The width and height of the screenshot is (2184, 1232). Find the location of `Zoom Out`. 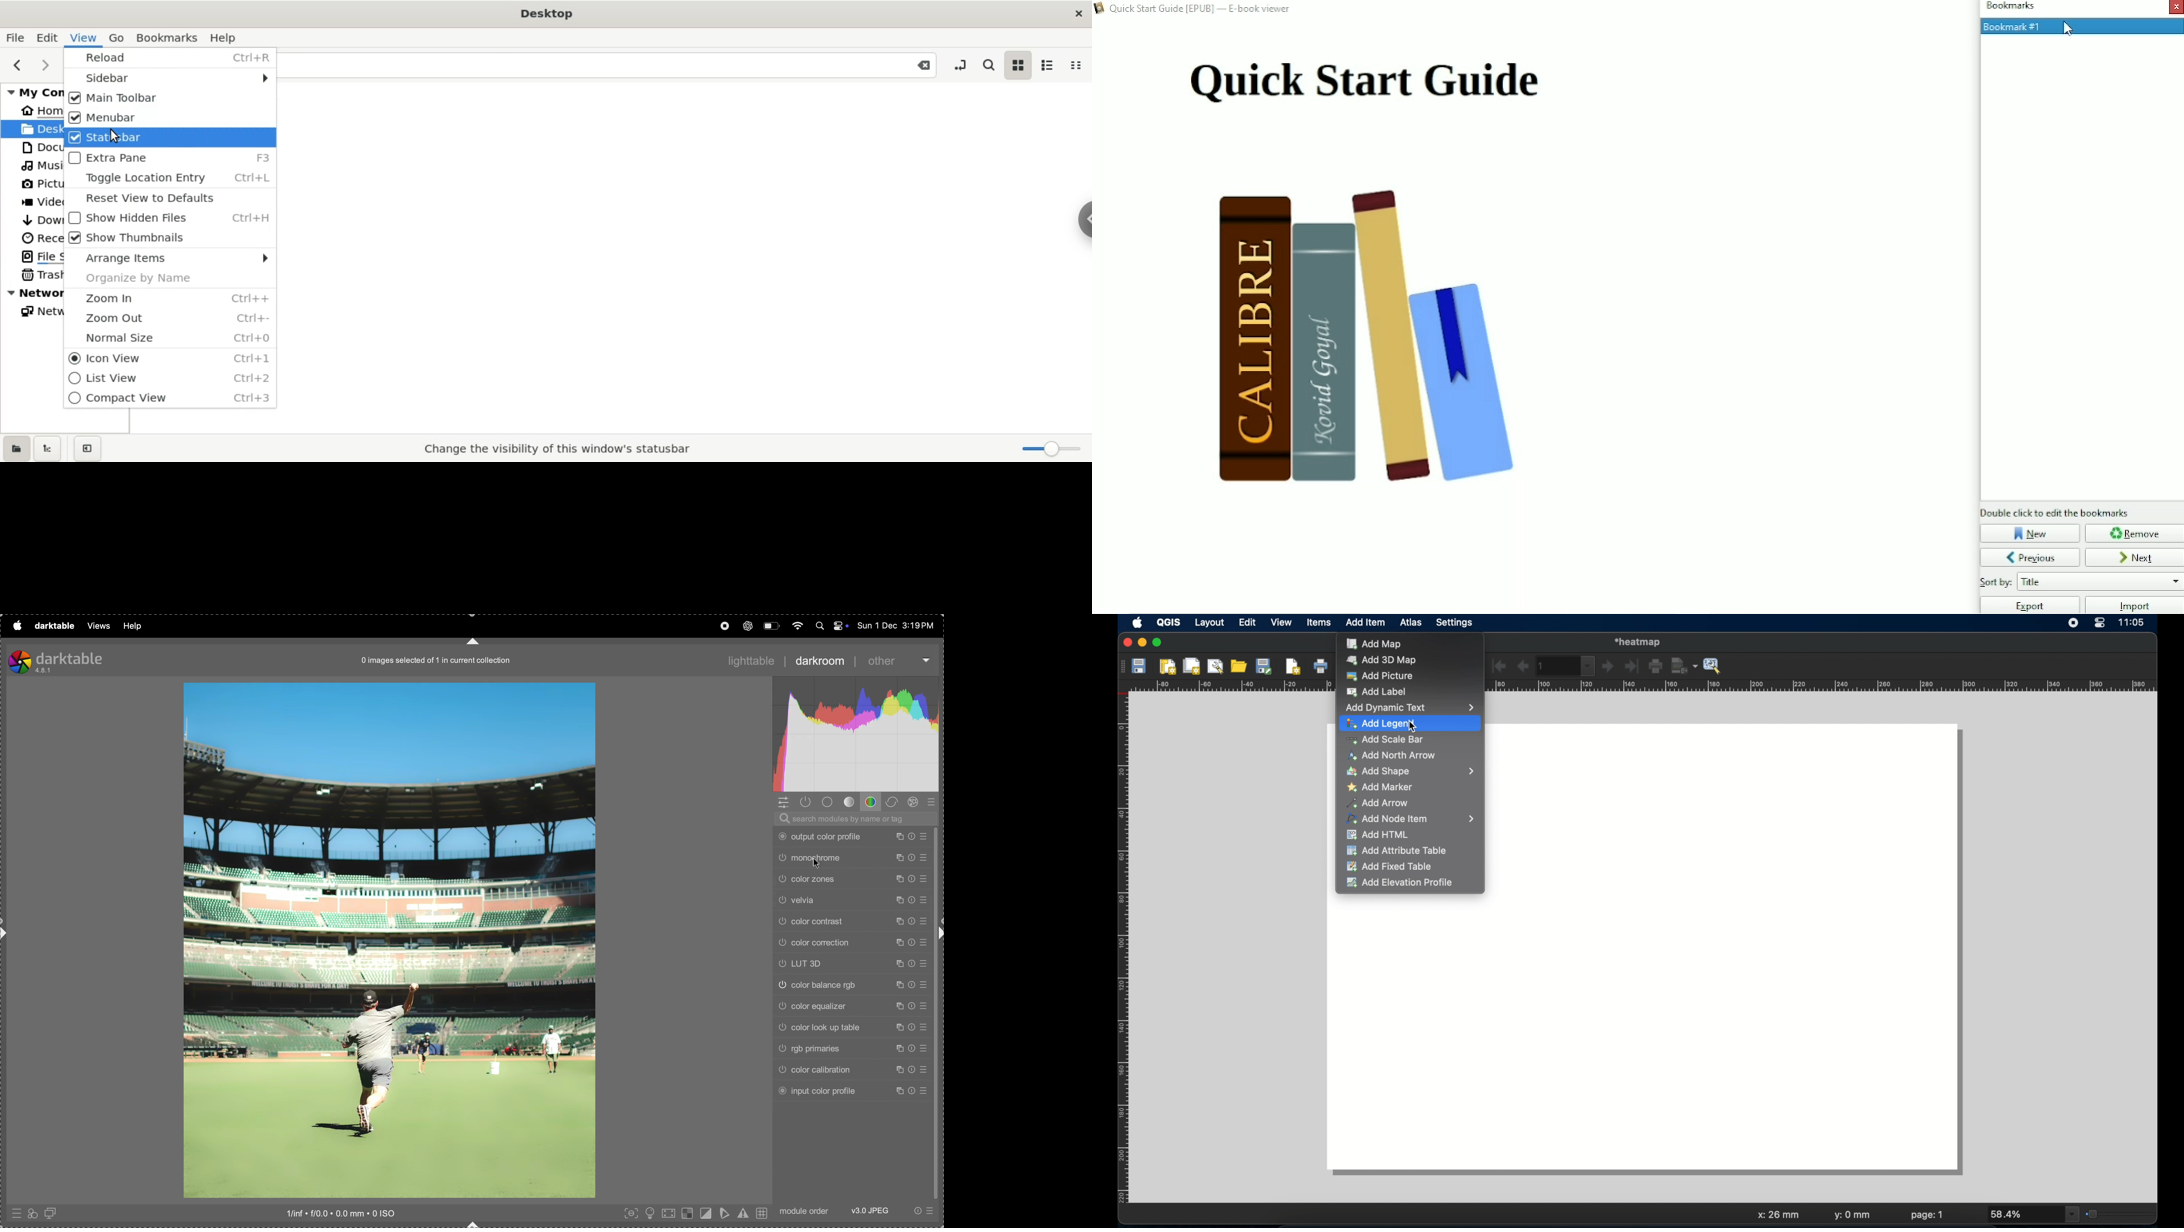

Zoom Out is located at coordinates (168, 318).